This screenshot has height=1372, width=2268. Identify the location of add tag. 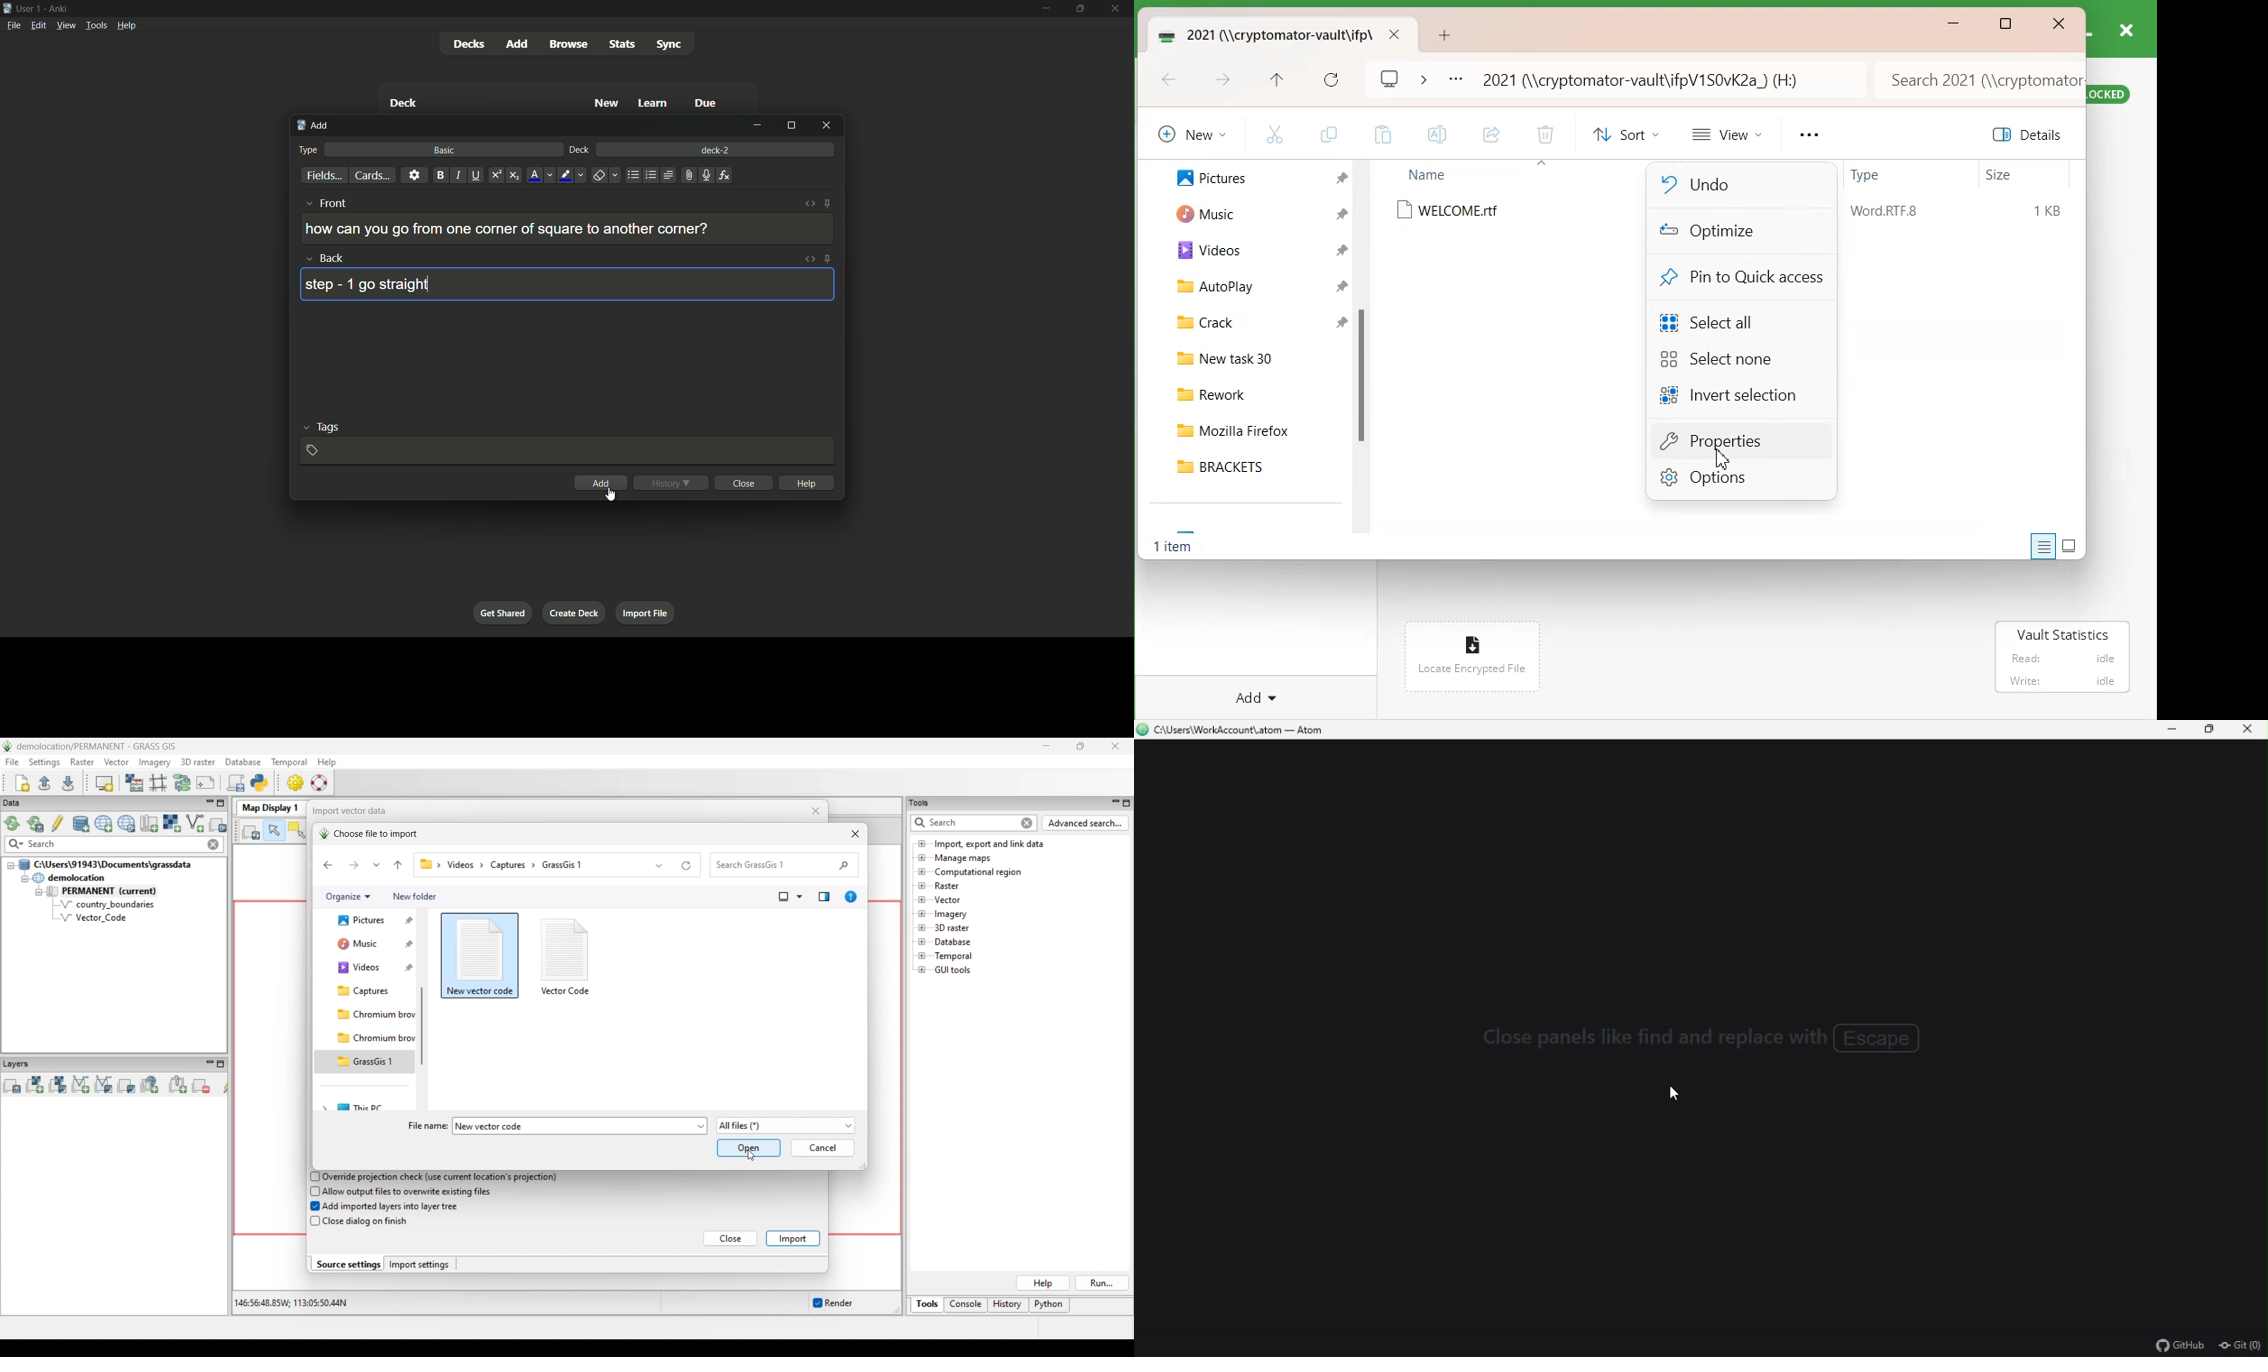
(314, 451).